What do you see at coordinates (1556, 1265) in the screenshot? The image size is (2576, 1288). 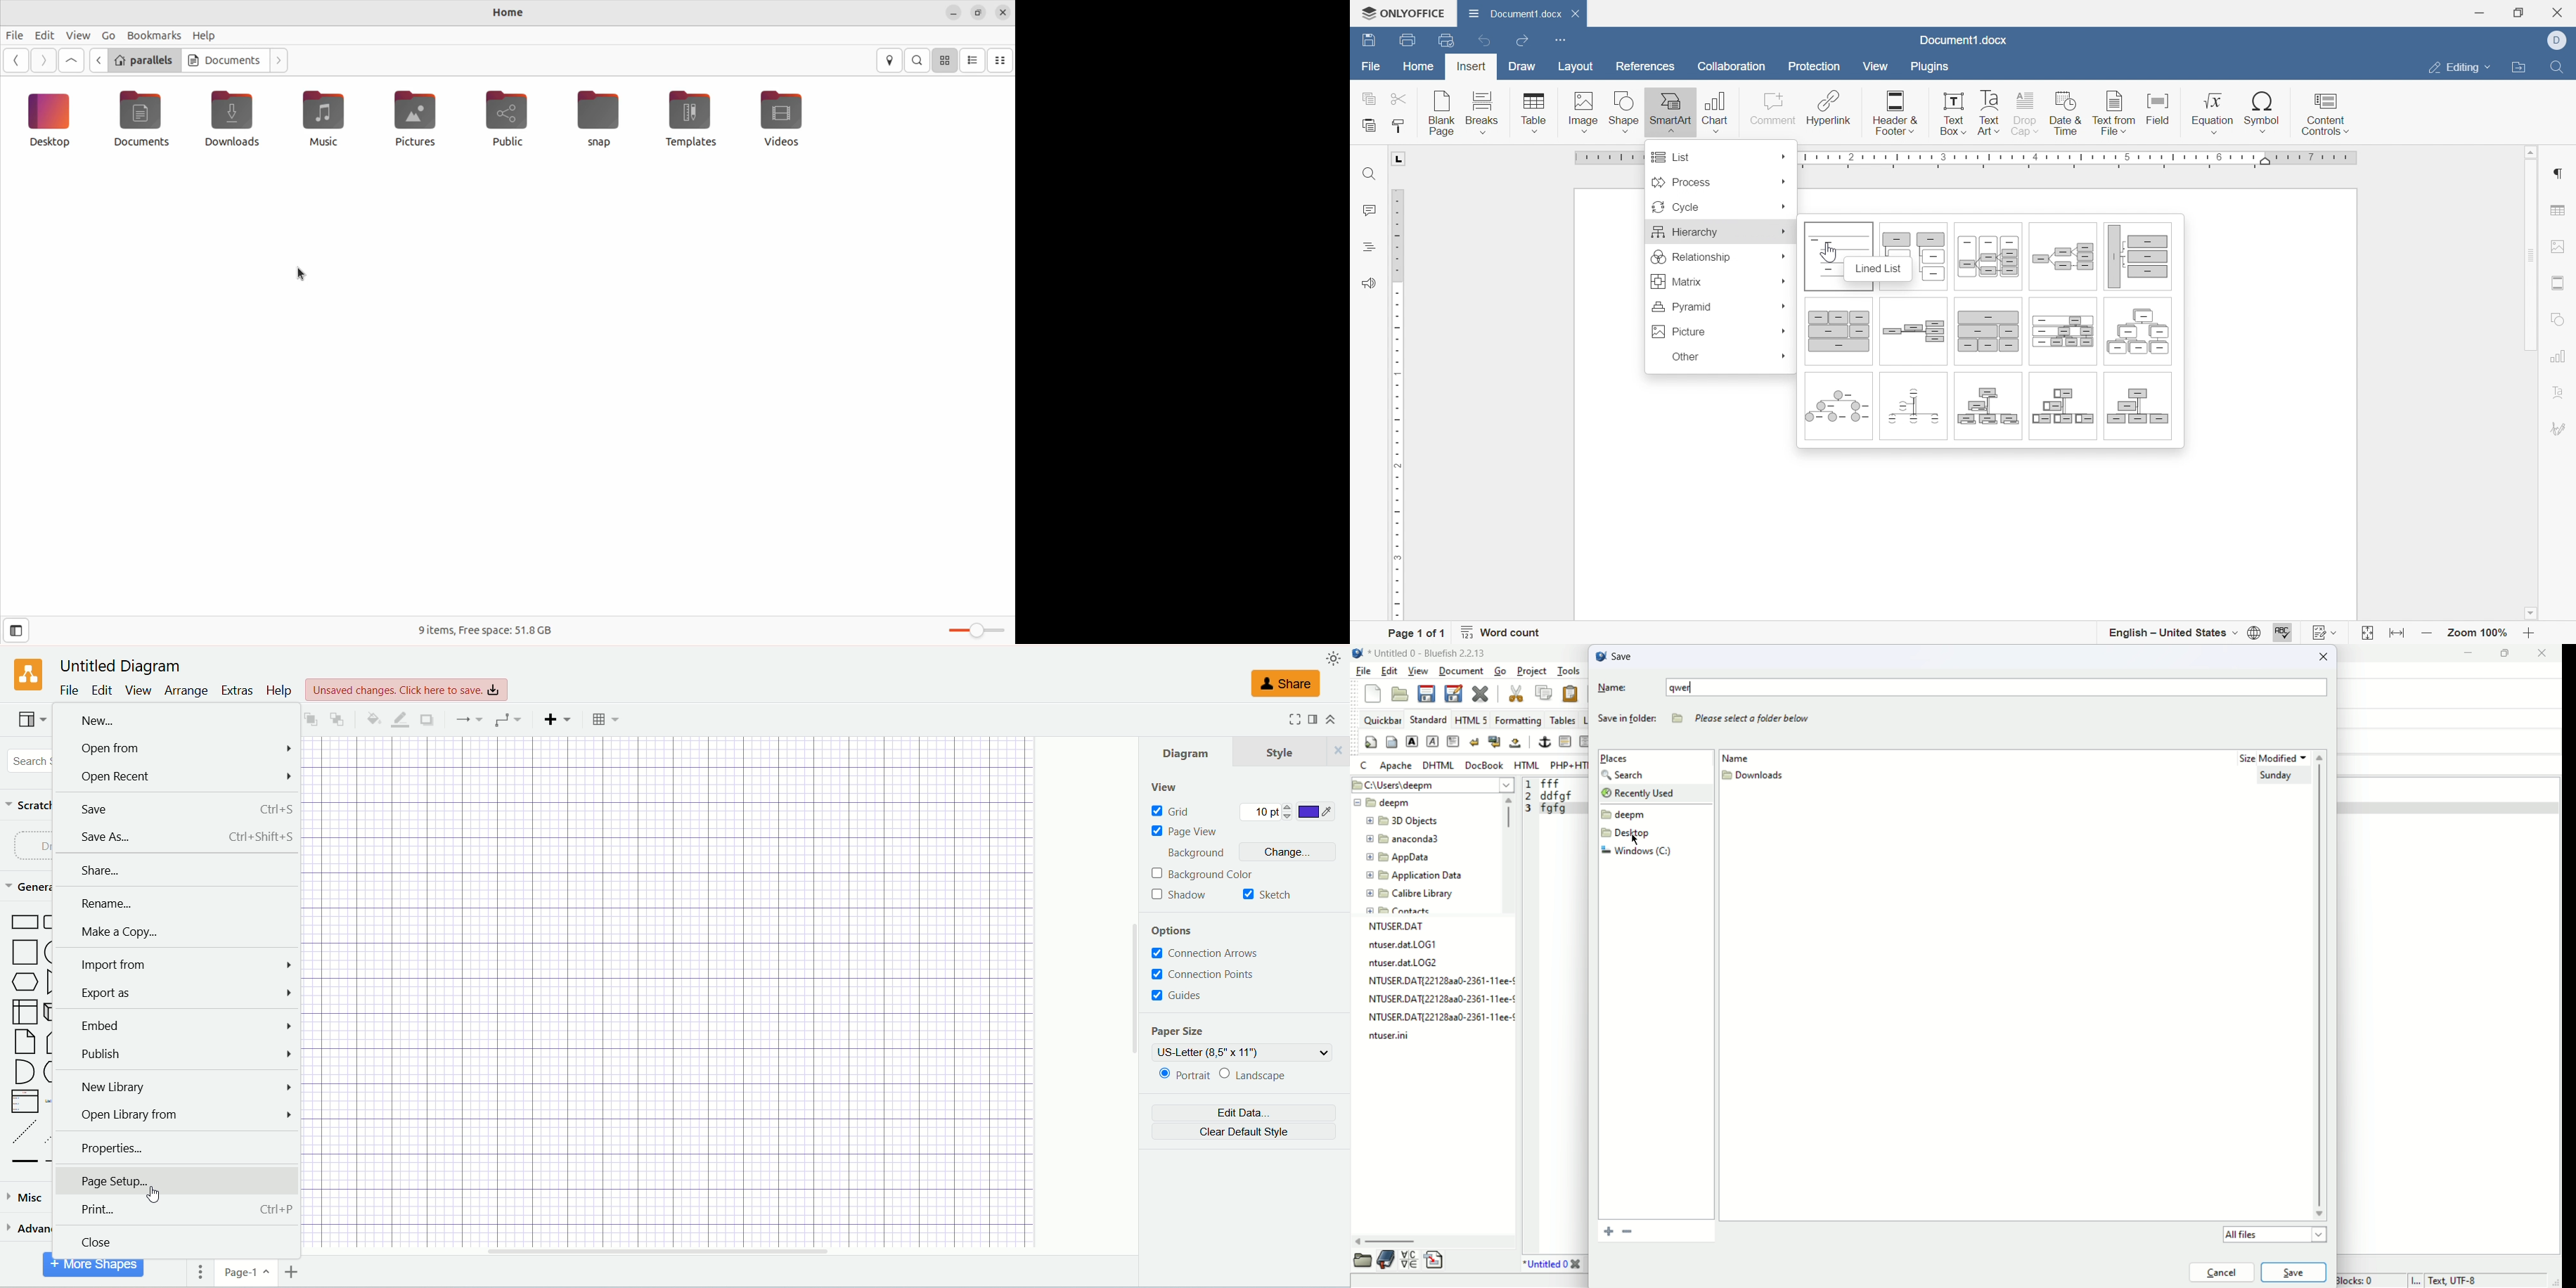 I see `title` at bounding box center [1556, 1265].